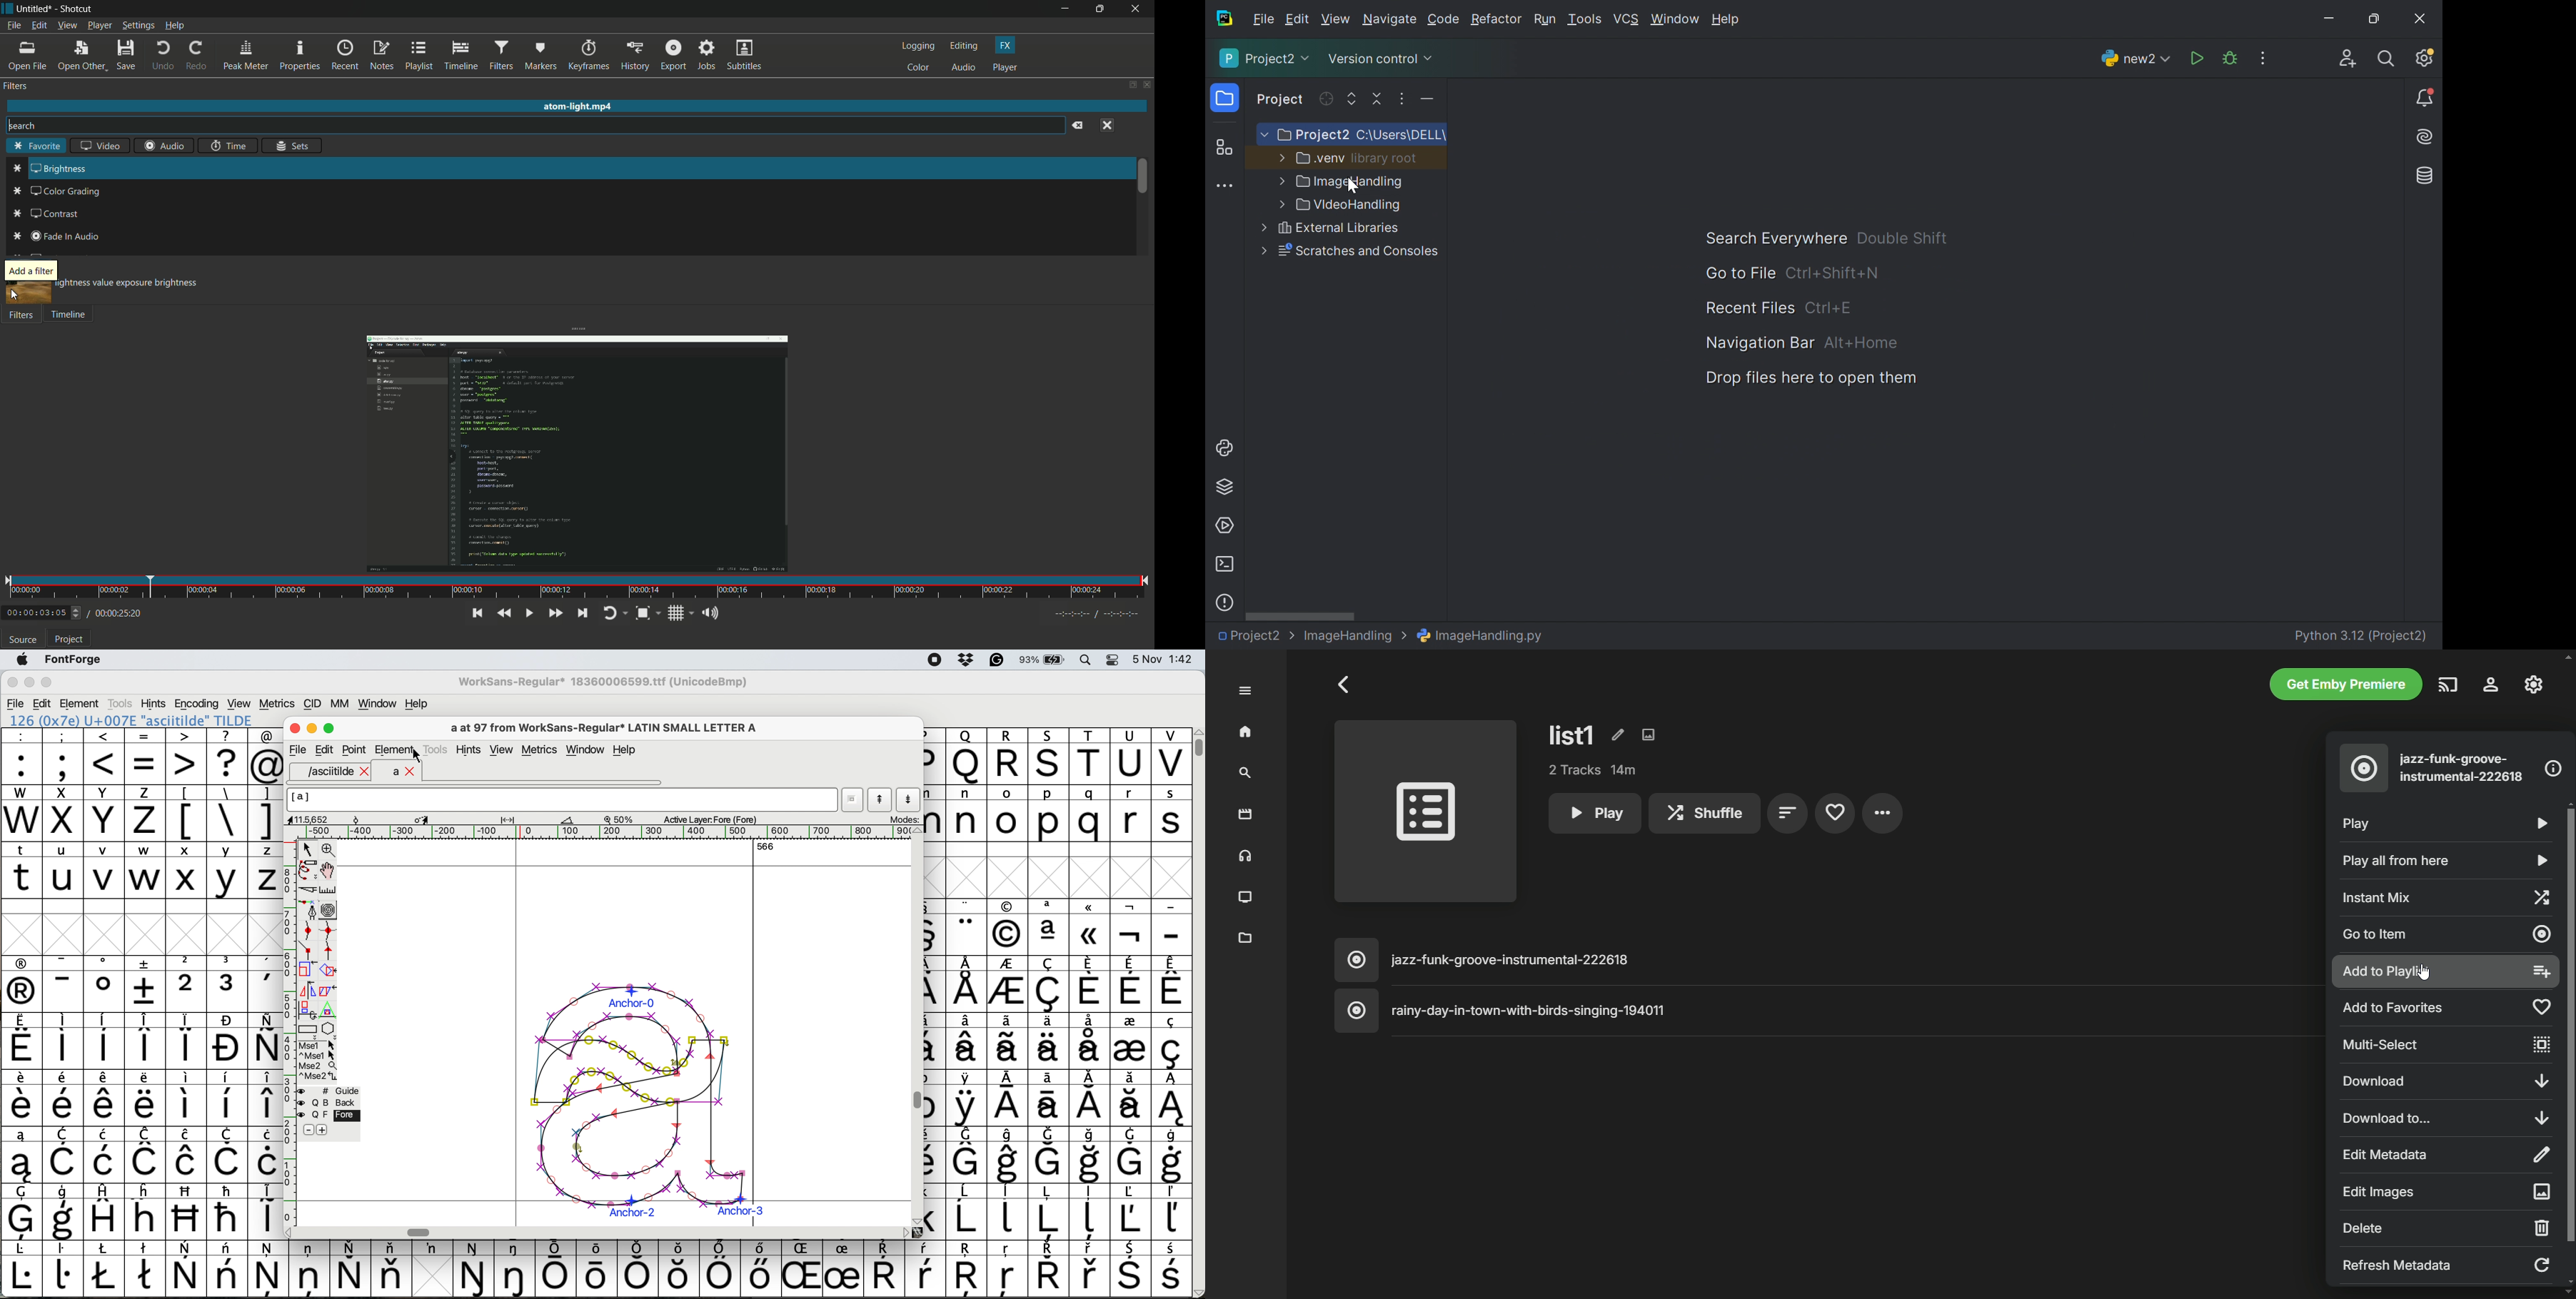 The image size is (2576, 1316). I want to click on minimize, so click(1064, 9).